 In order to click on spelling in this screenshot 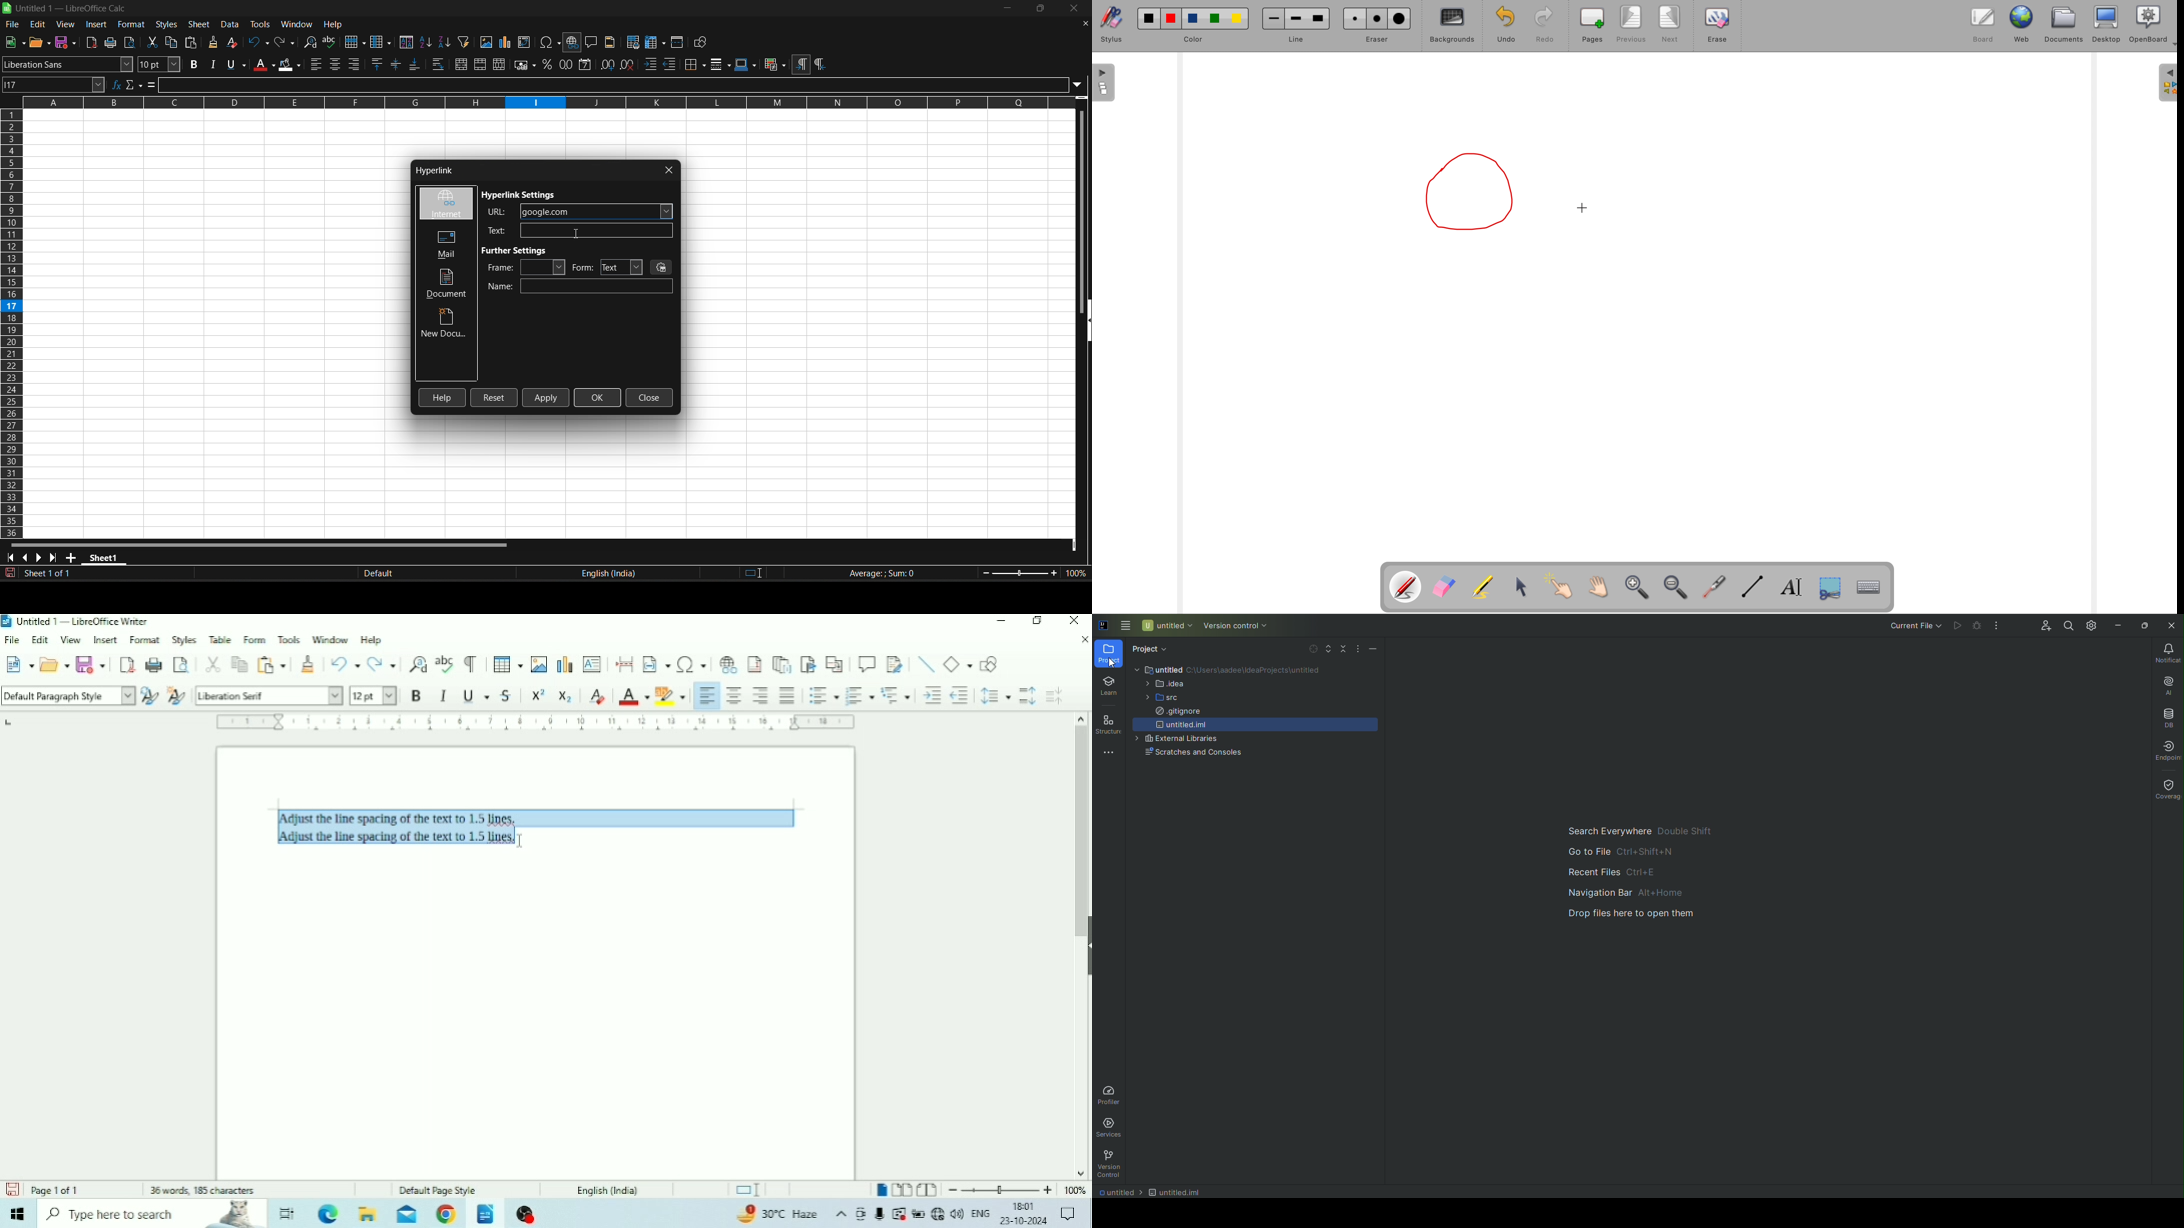, I will do `click(331, 42)`.